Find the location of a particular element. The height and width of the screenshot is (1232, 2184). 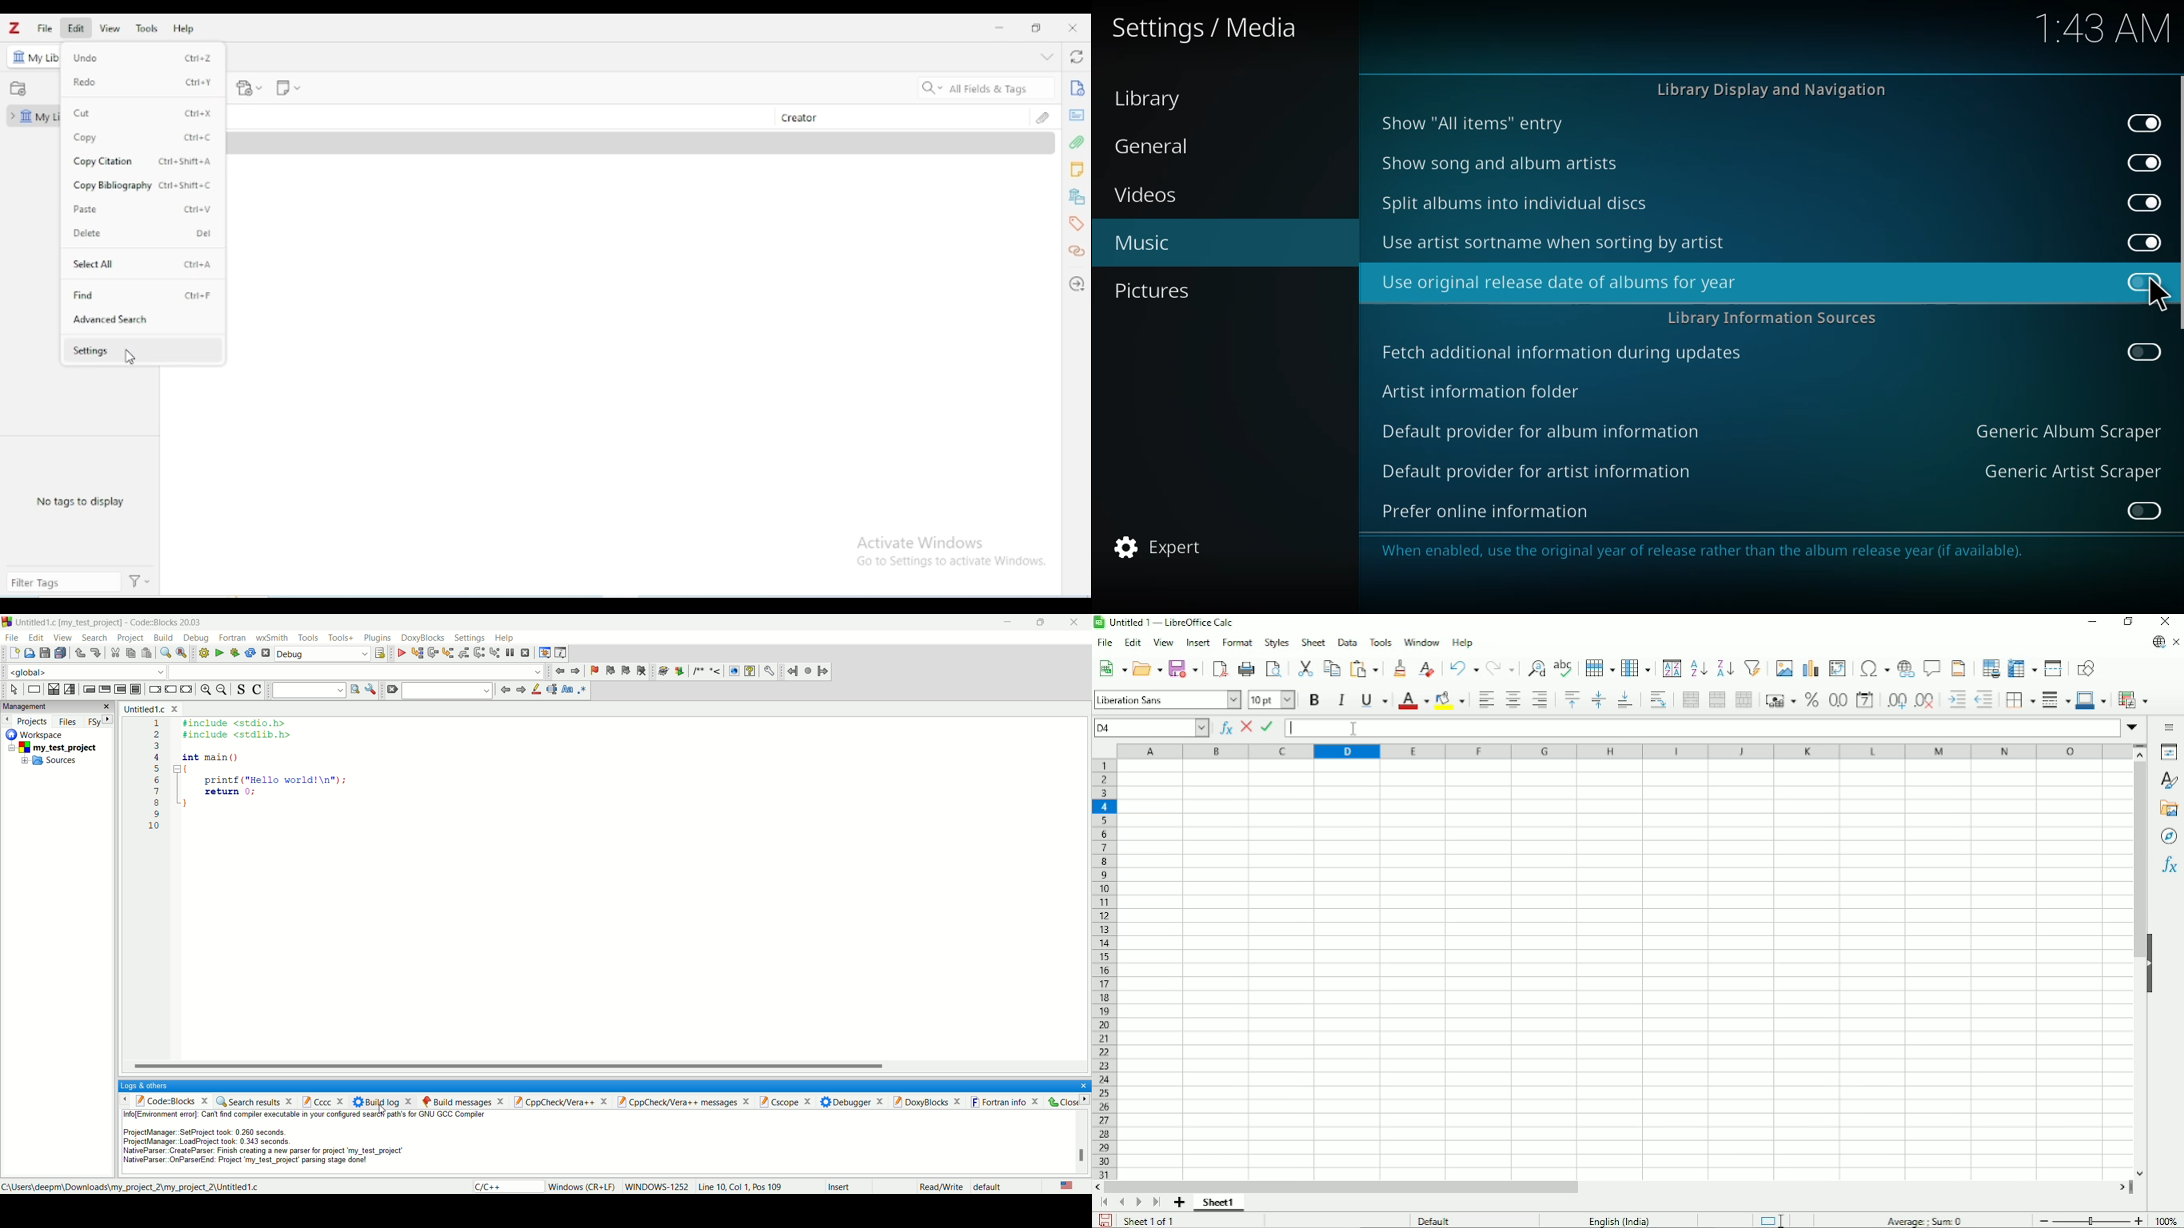

Sort ascending is located at coordinates (1700, 668).